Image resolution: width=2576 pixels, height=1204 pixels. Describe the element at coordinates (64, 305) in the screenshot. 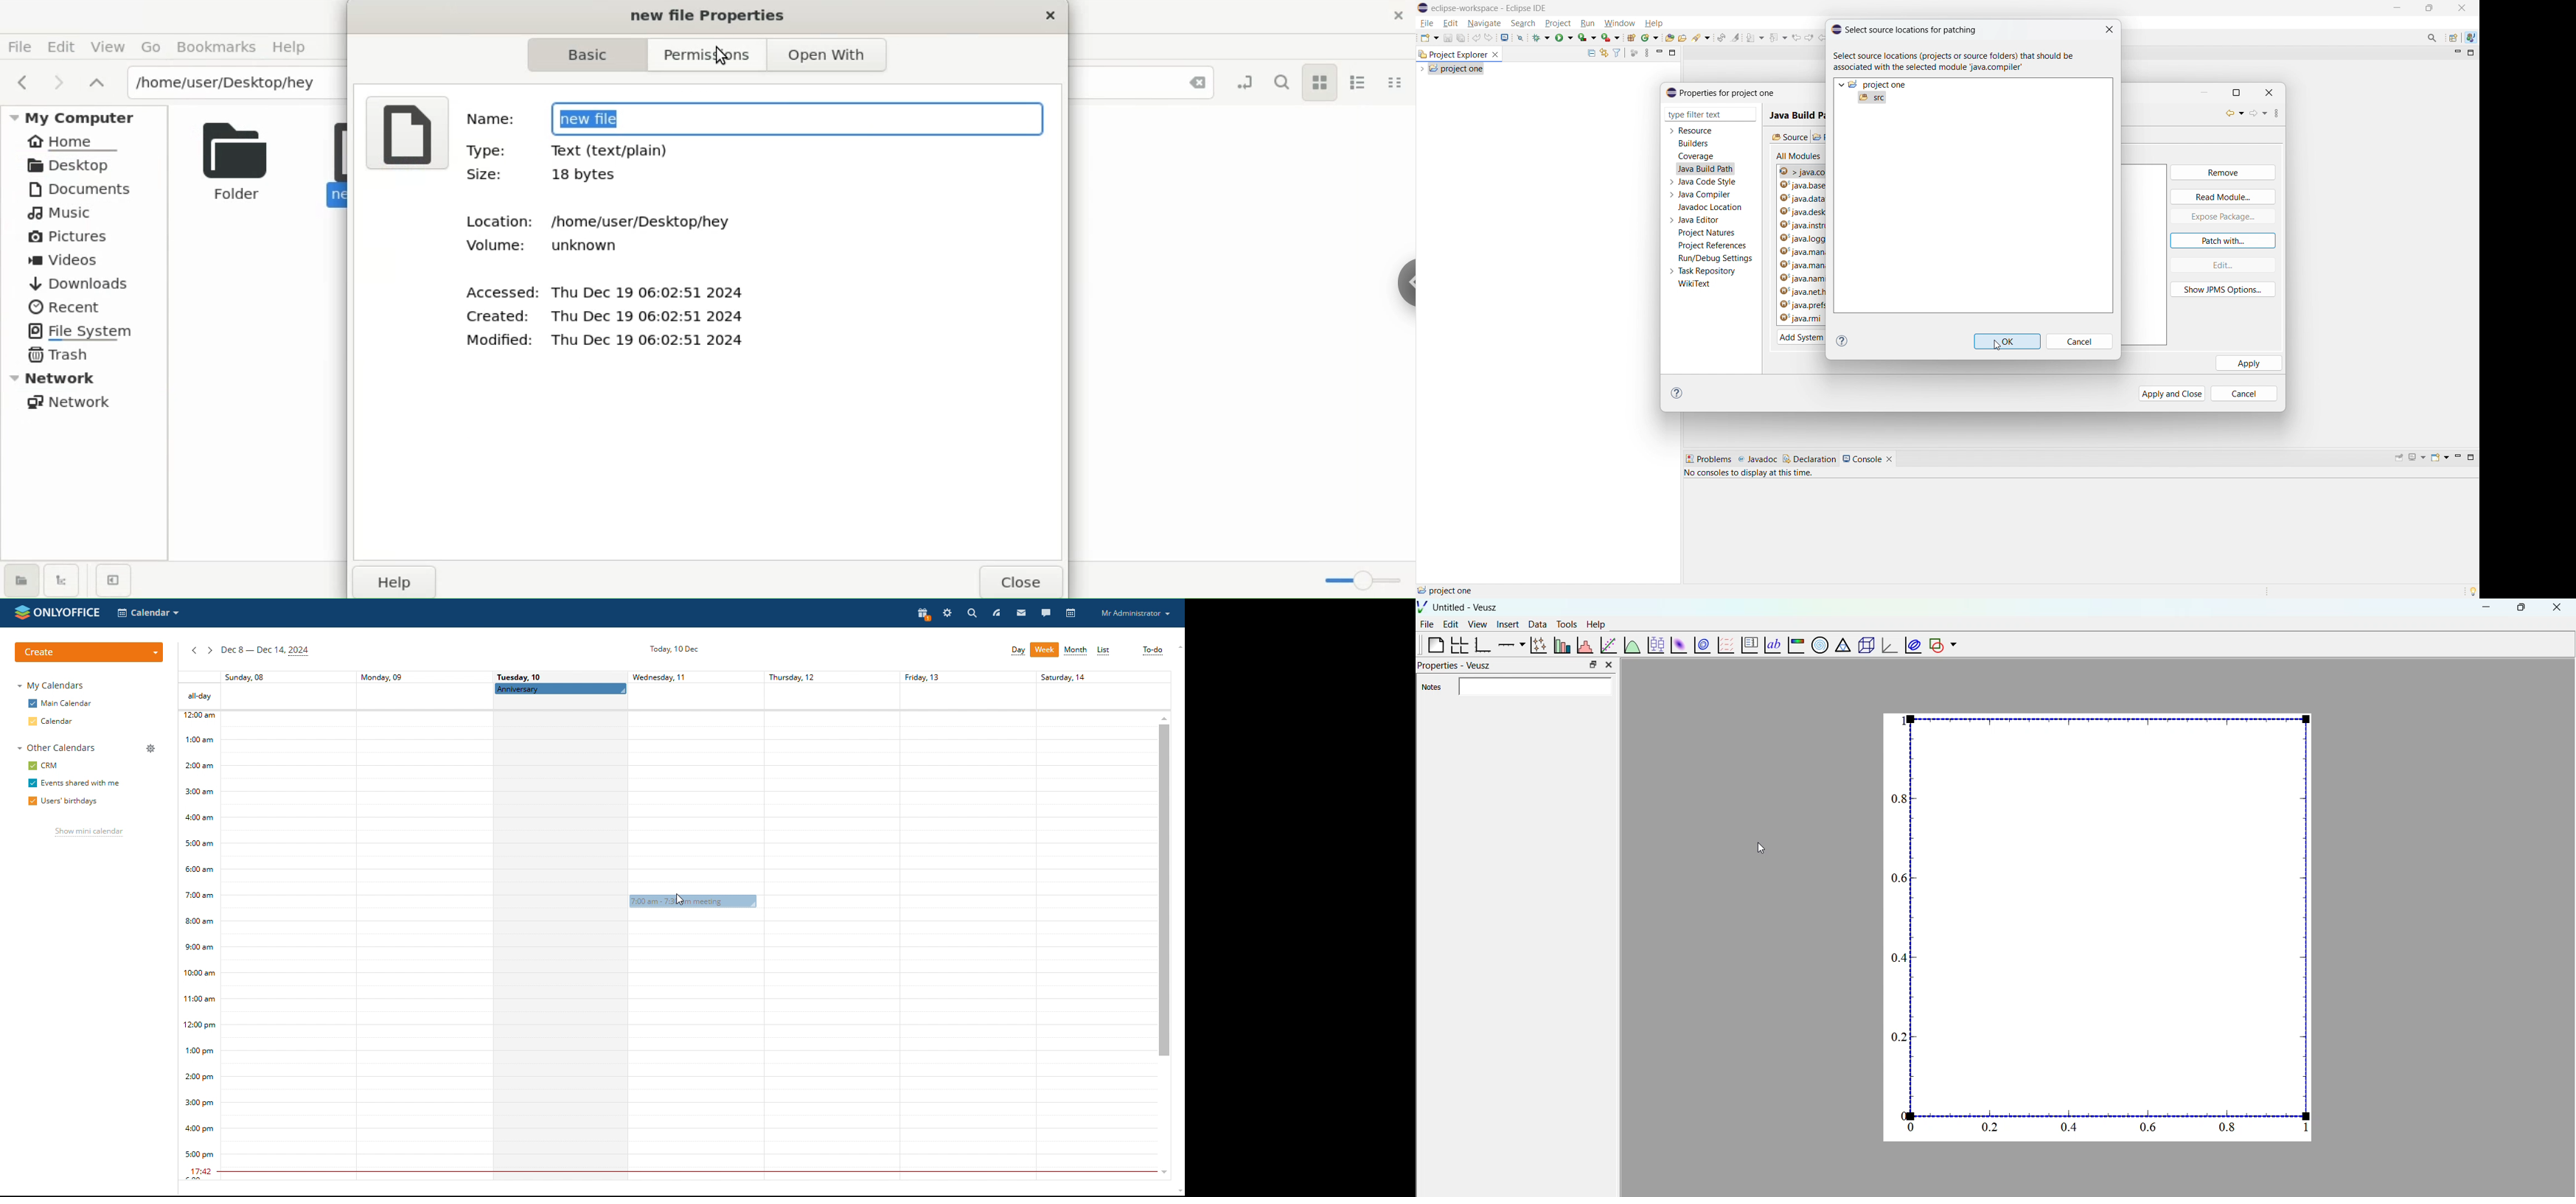

I see `Recent` at that location.